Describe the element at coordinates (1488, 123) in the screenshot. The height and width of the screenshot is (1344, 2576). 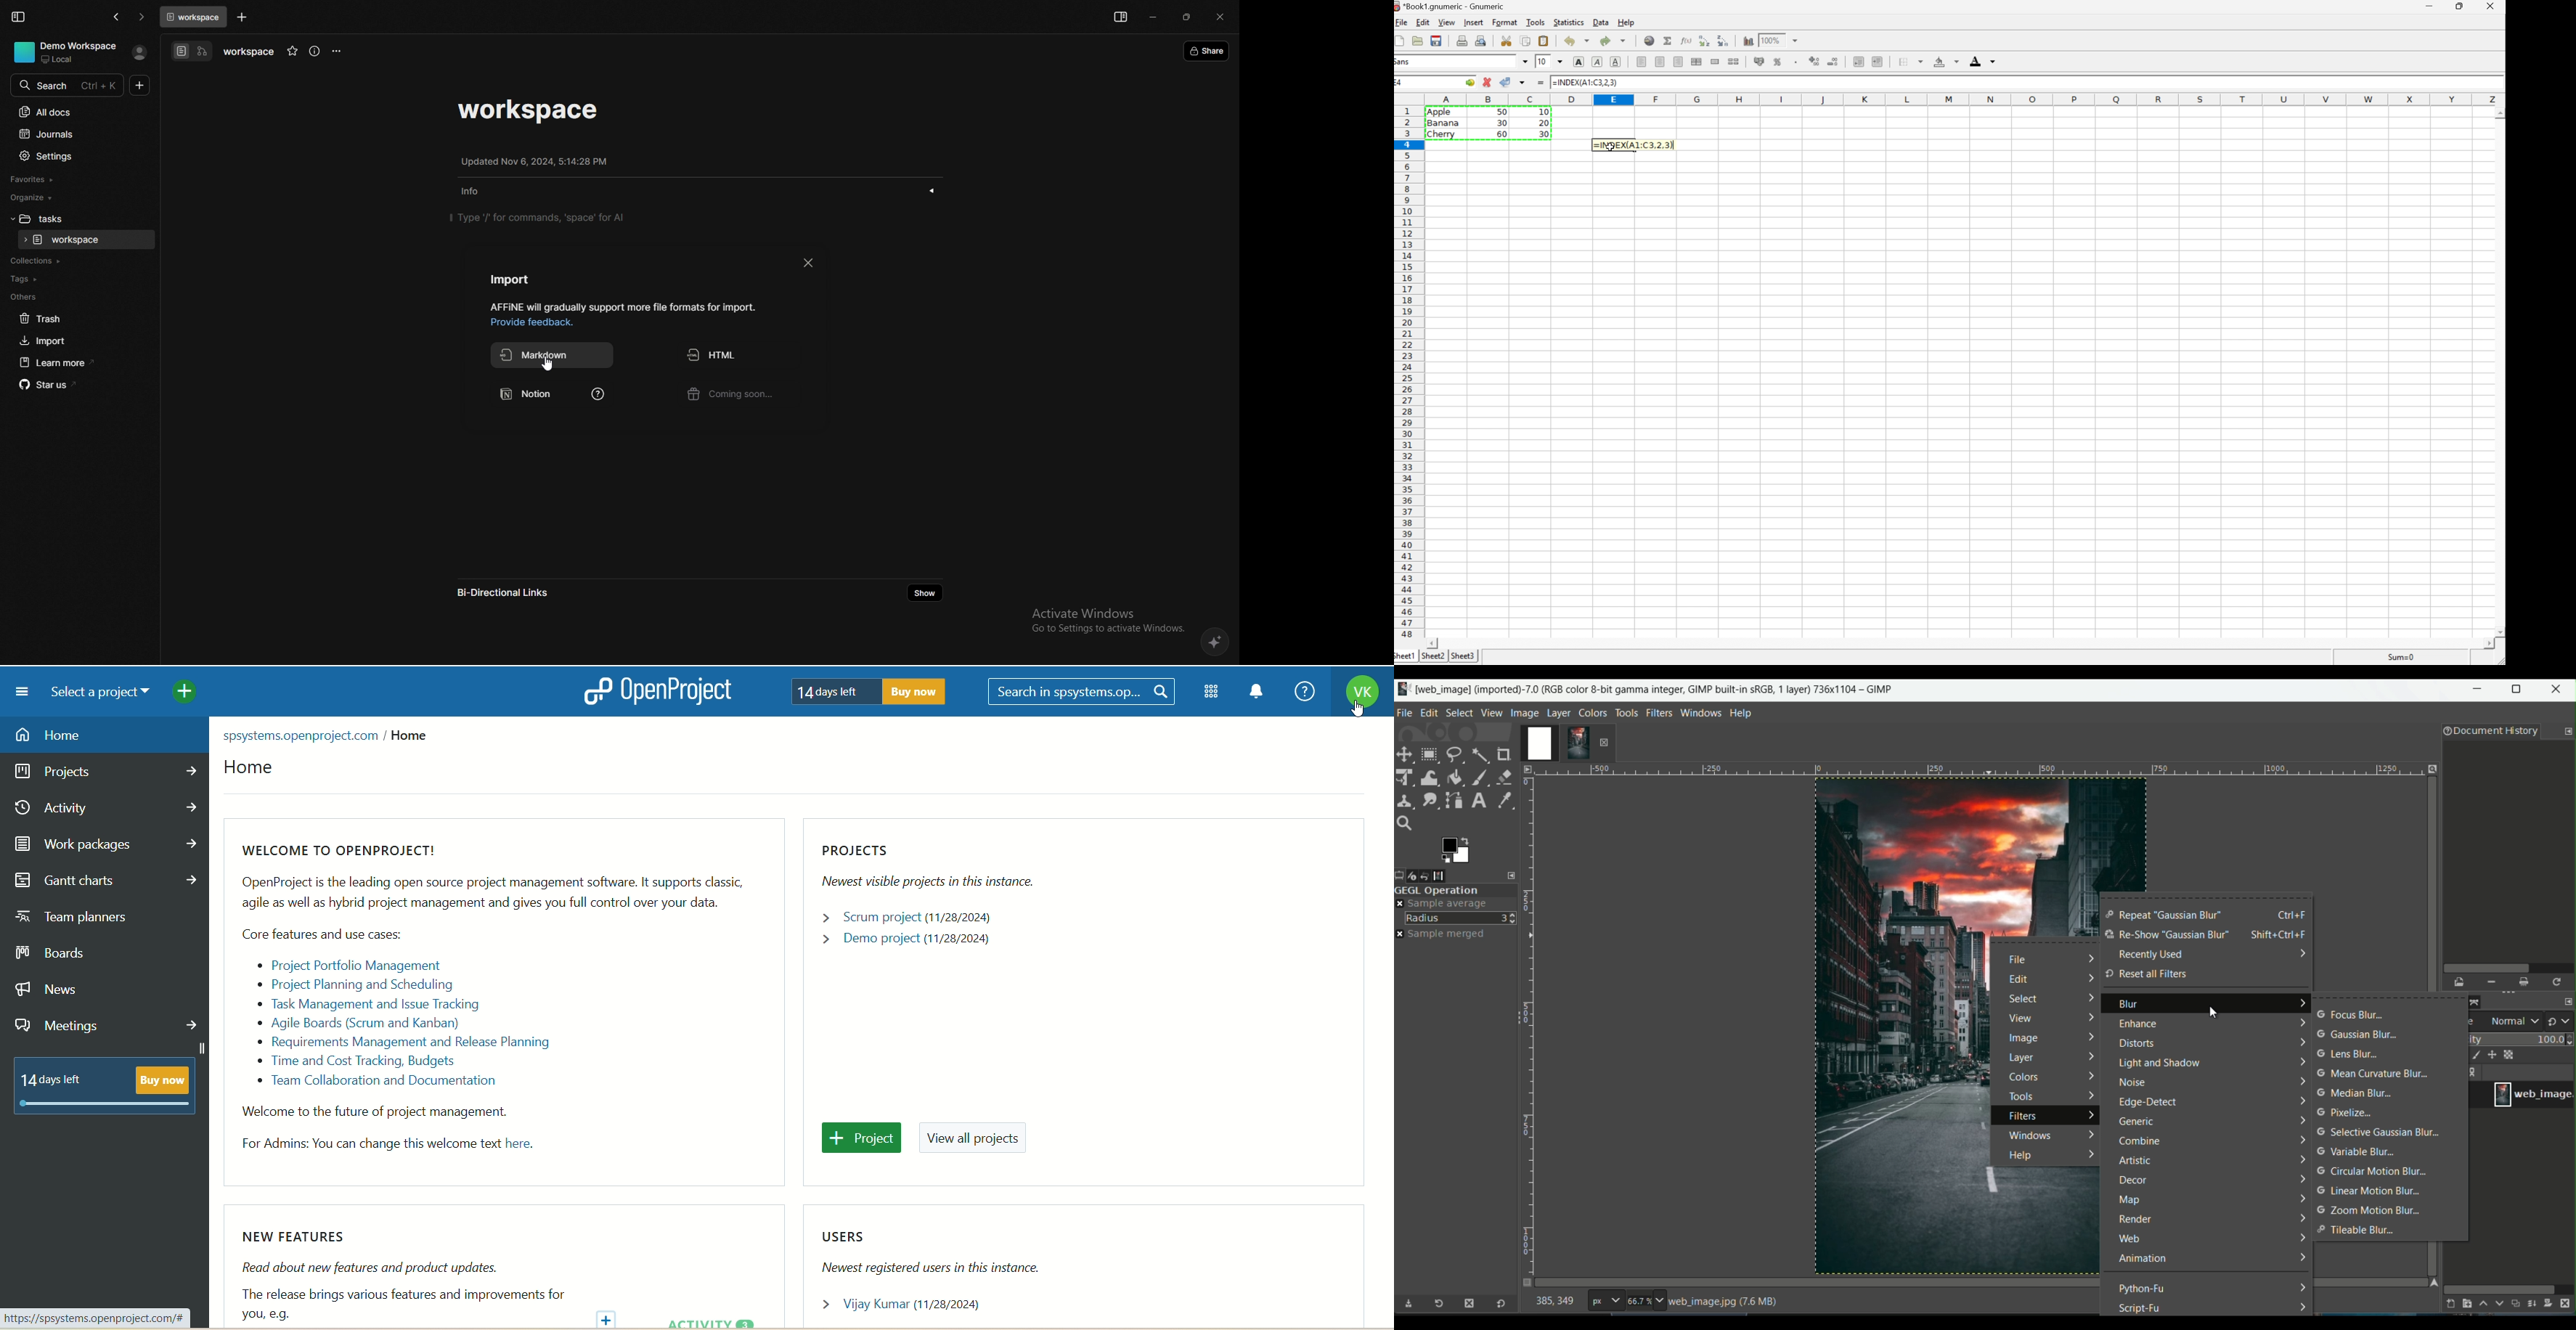
I see `tabular data` at that location.